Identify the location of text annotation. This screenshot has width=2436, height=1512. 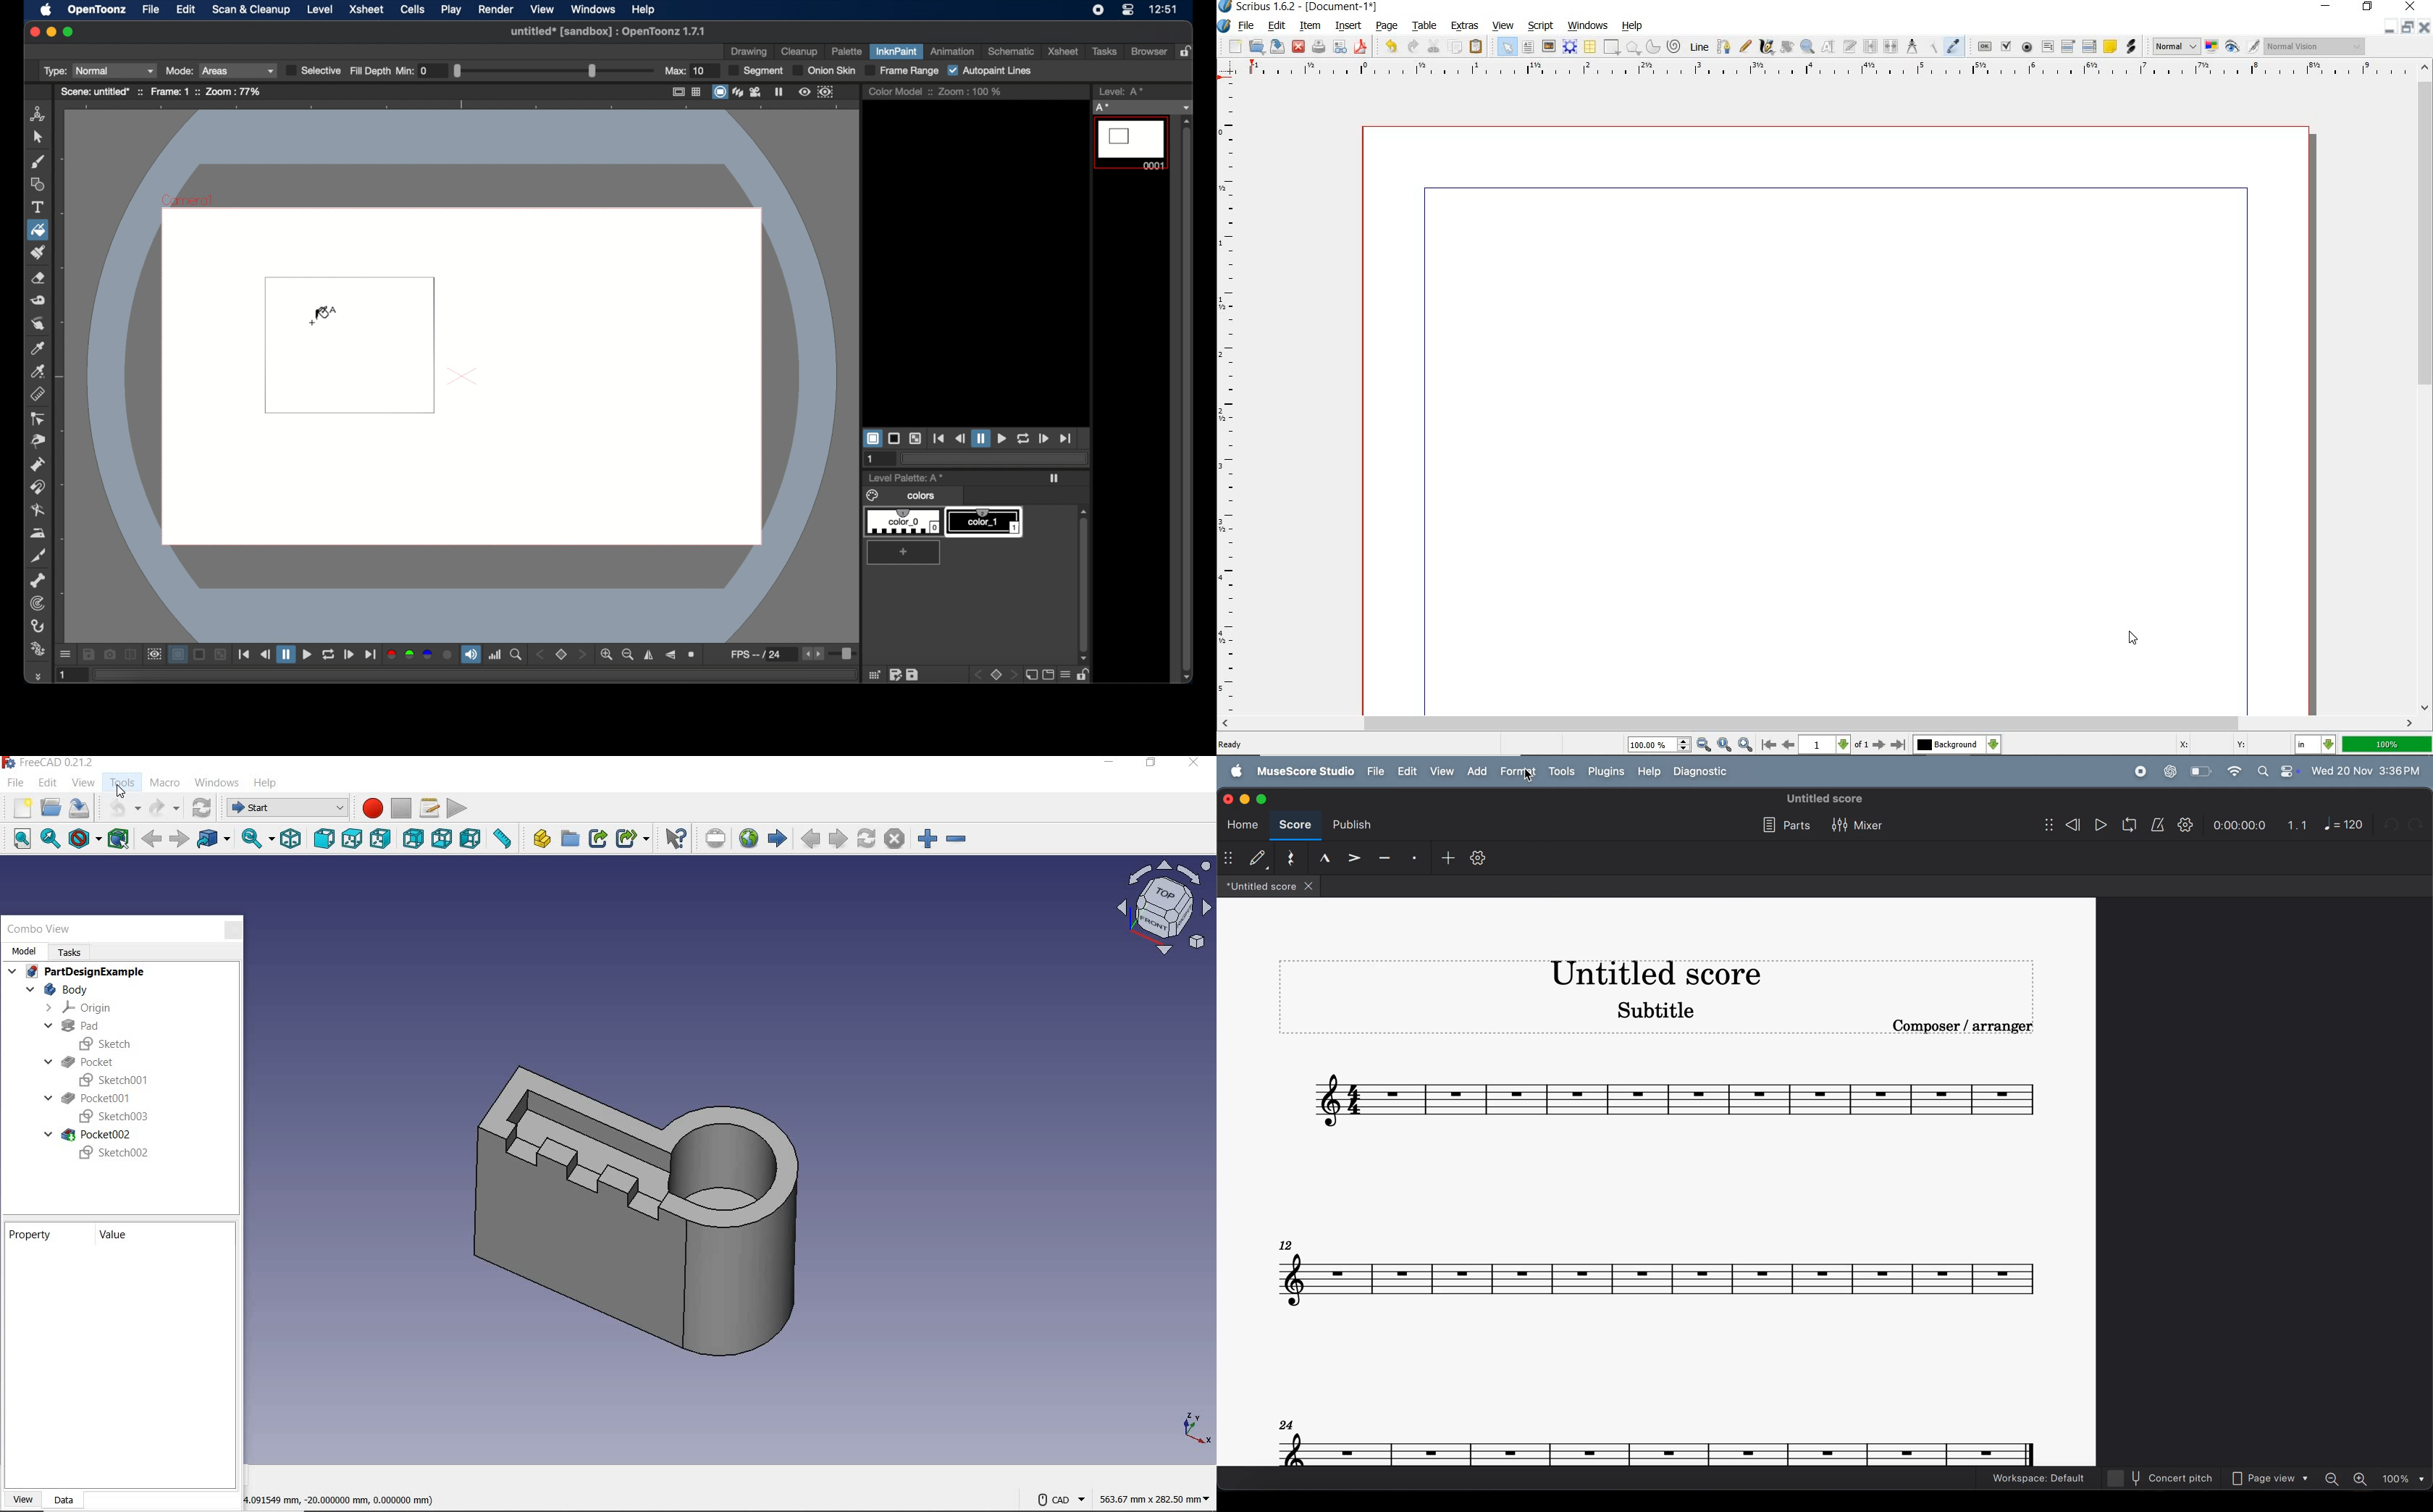
(2110, 46).